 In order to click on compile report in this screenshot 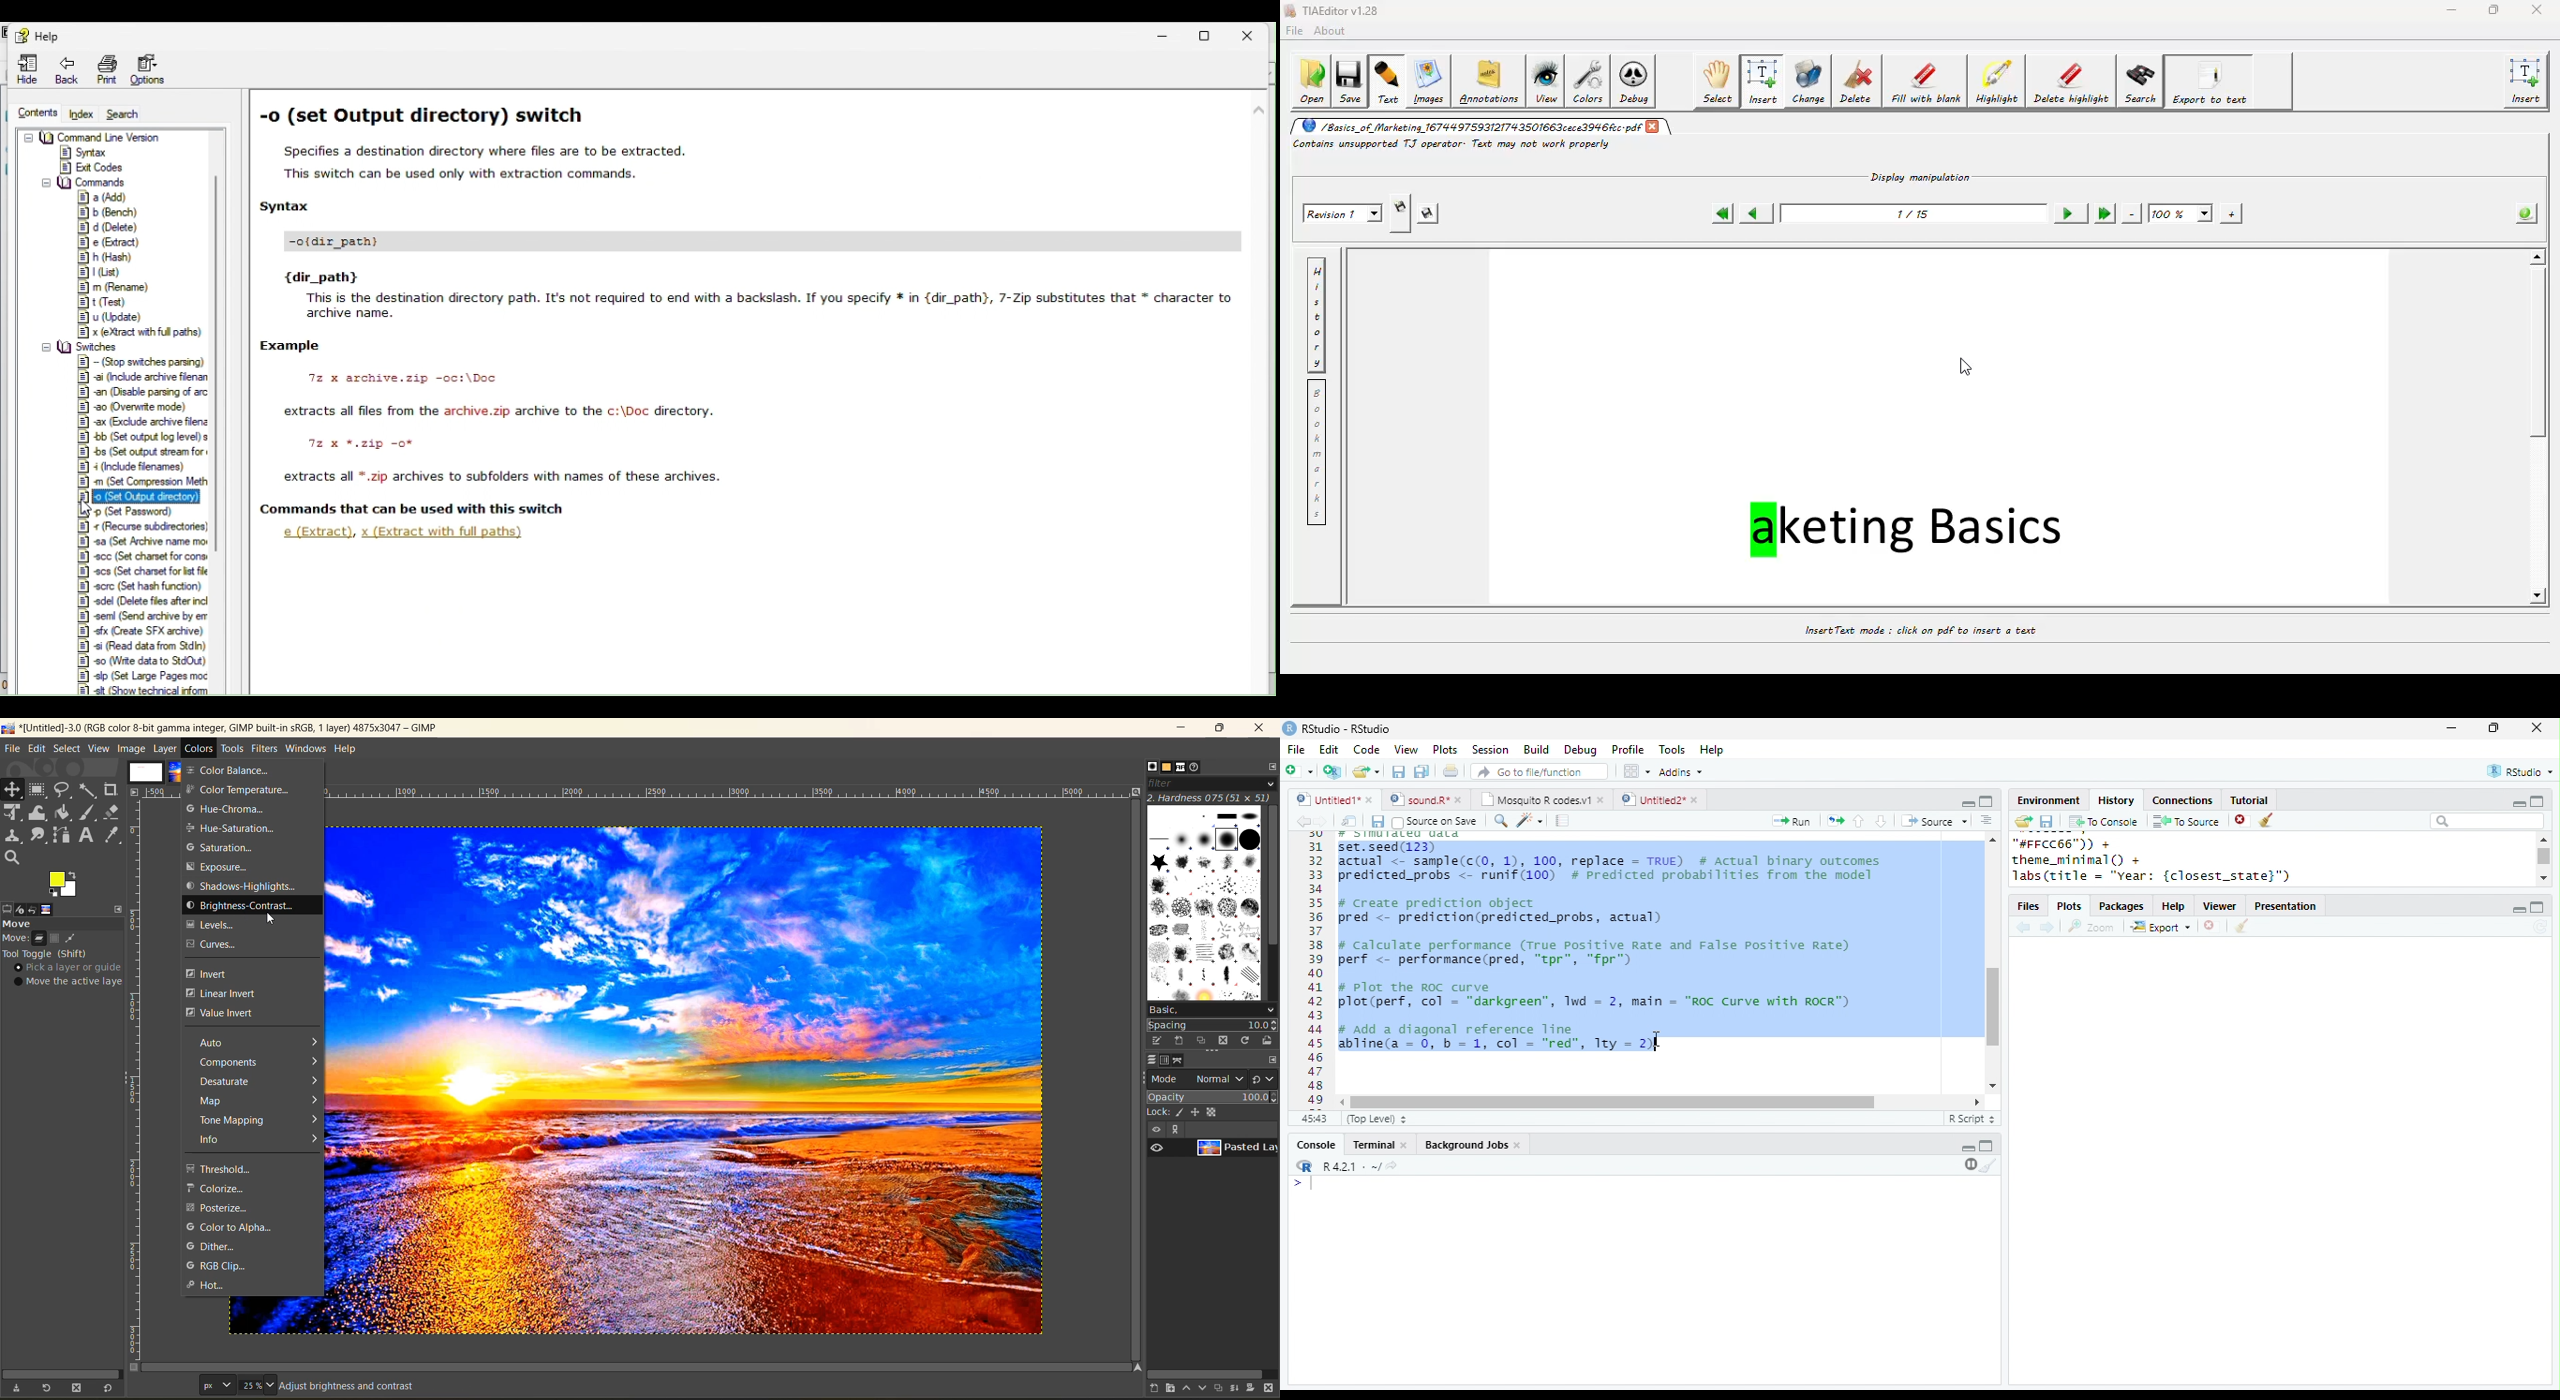, I will do `click(1563, 820)`.